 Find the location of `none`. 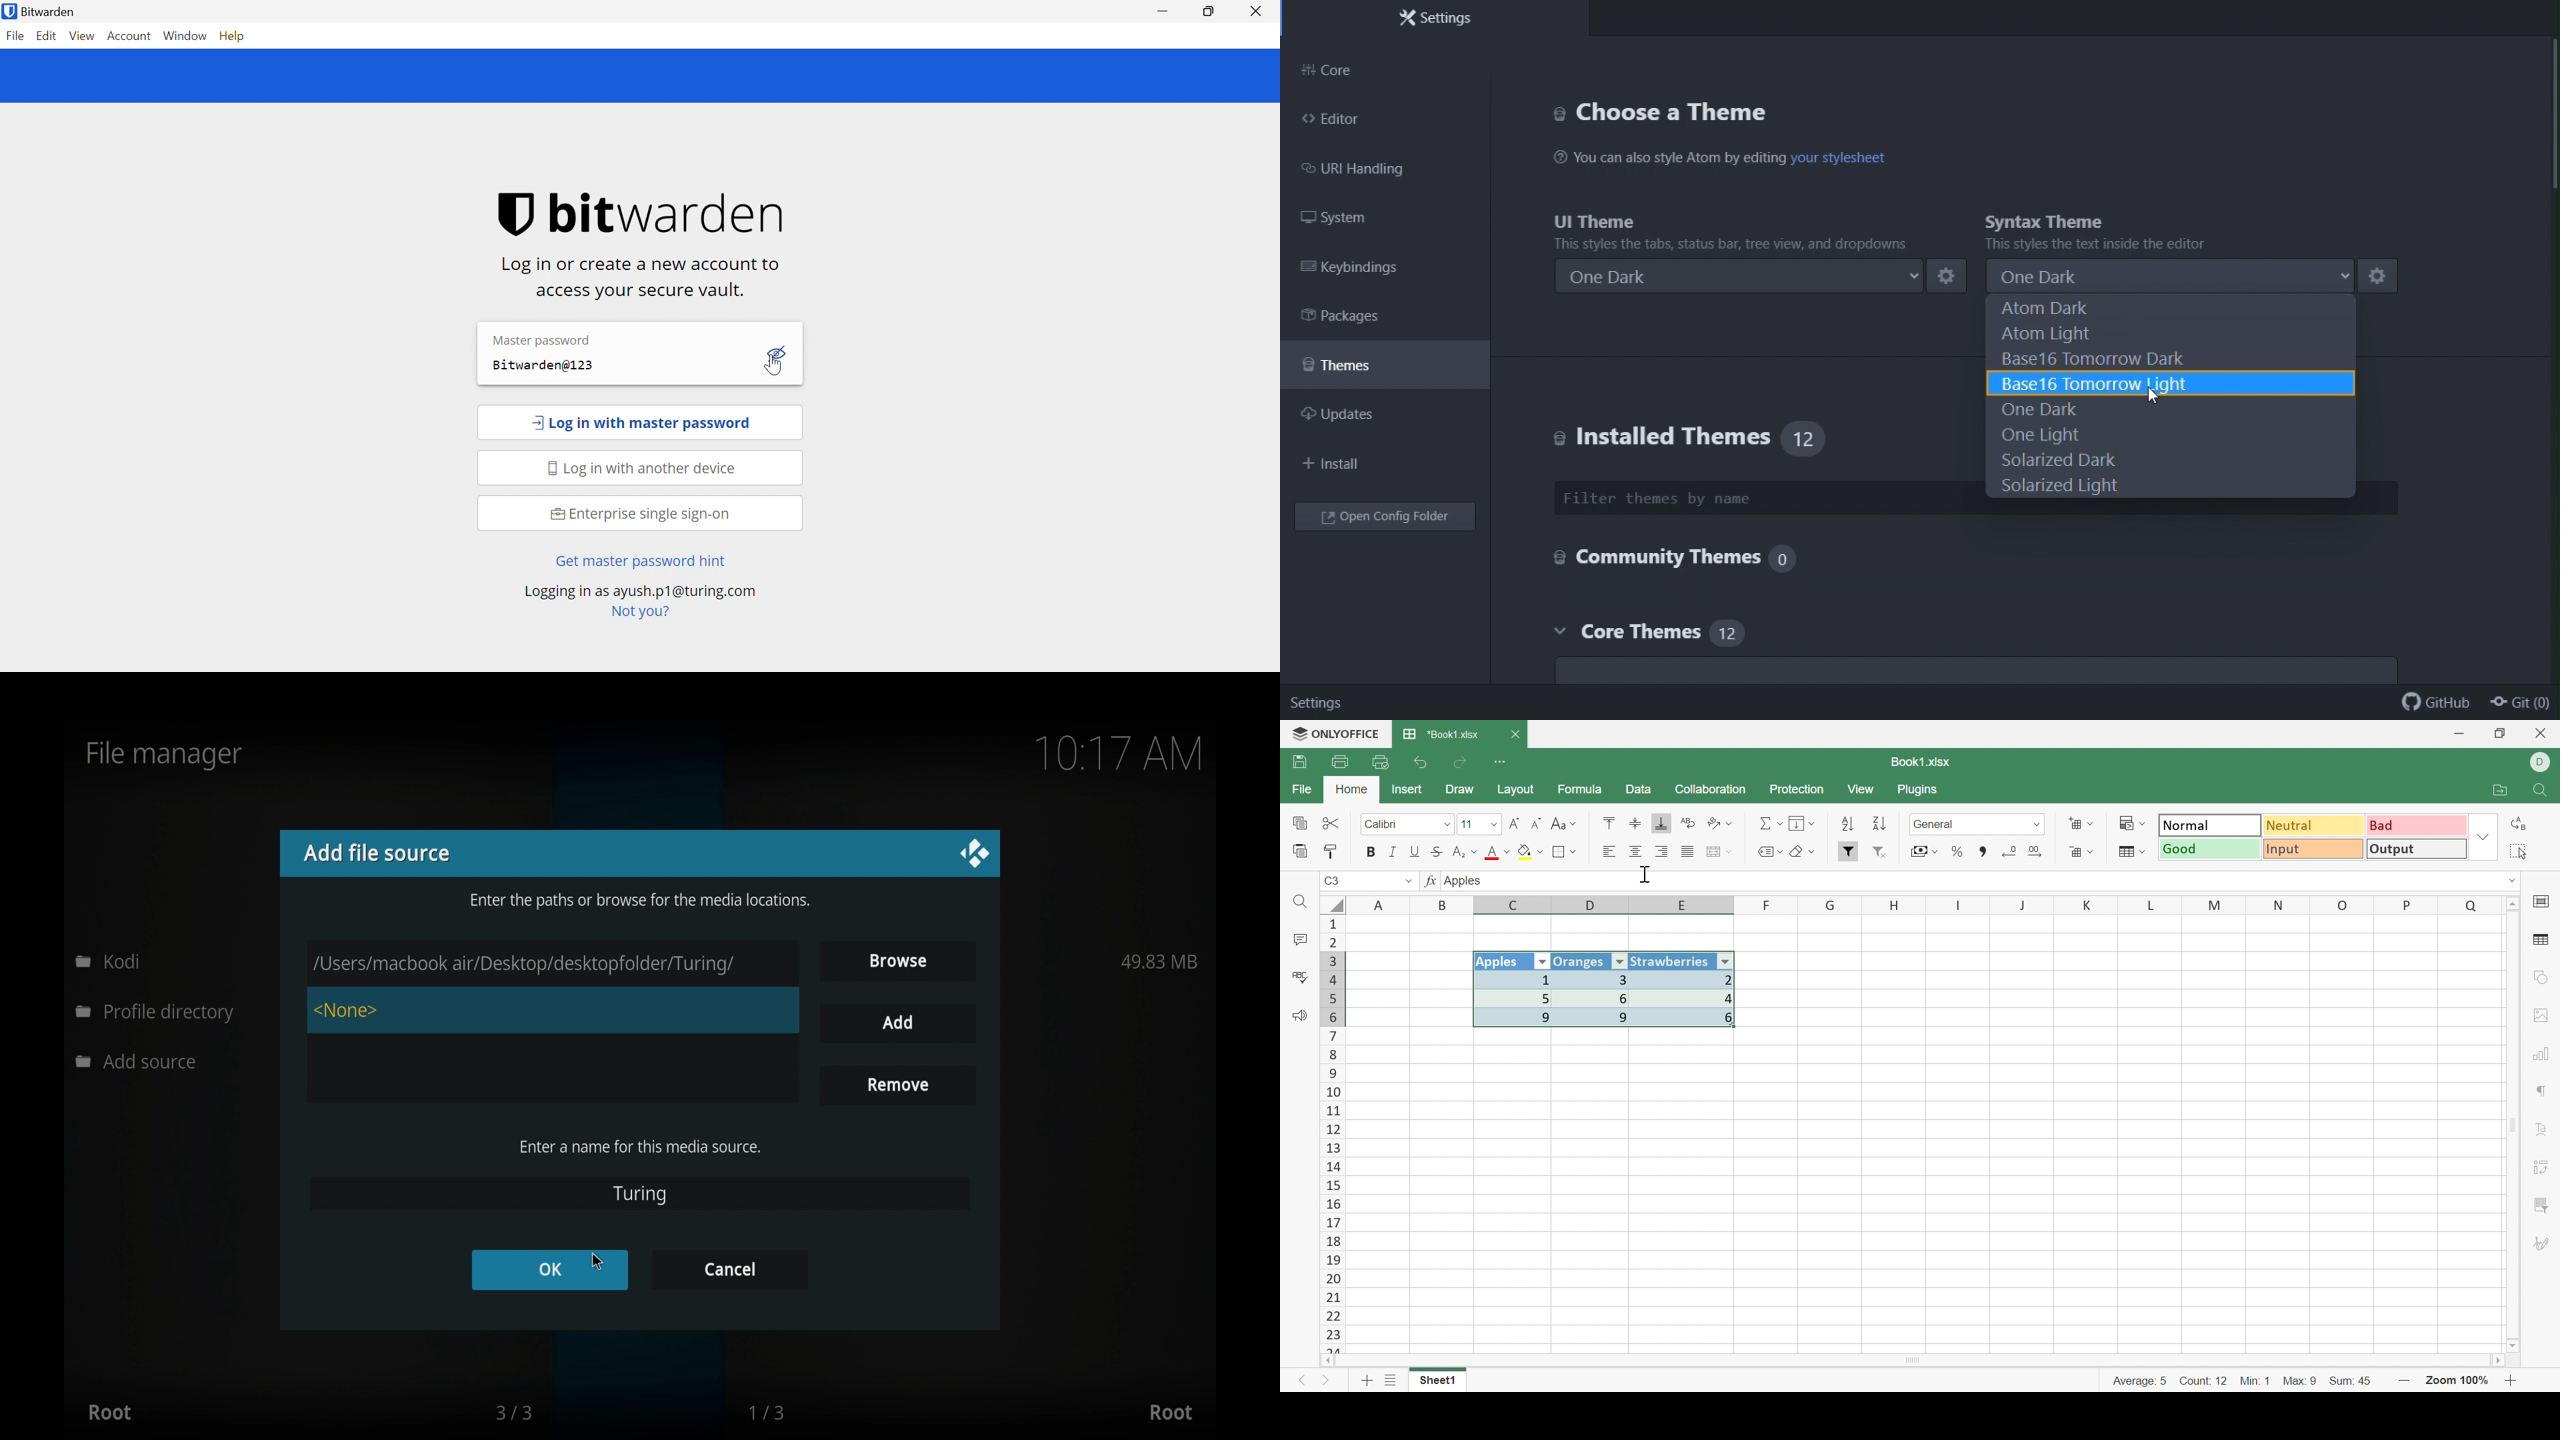

none is located at coordinates (347, 1011).